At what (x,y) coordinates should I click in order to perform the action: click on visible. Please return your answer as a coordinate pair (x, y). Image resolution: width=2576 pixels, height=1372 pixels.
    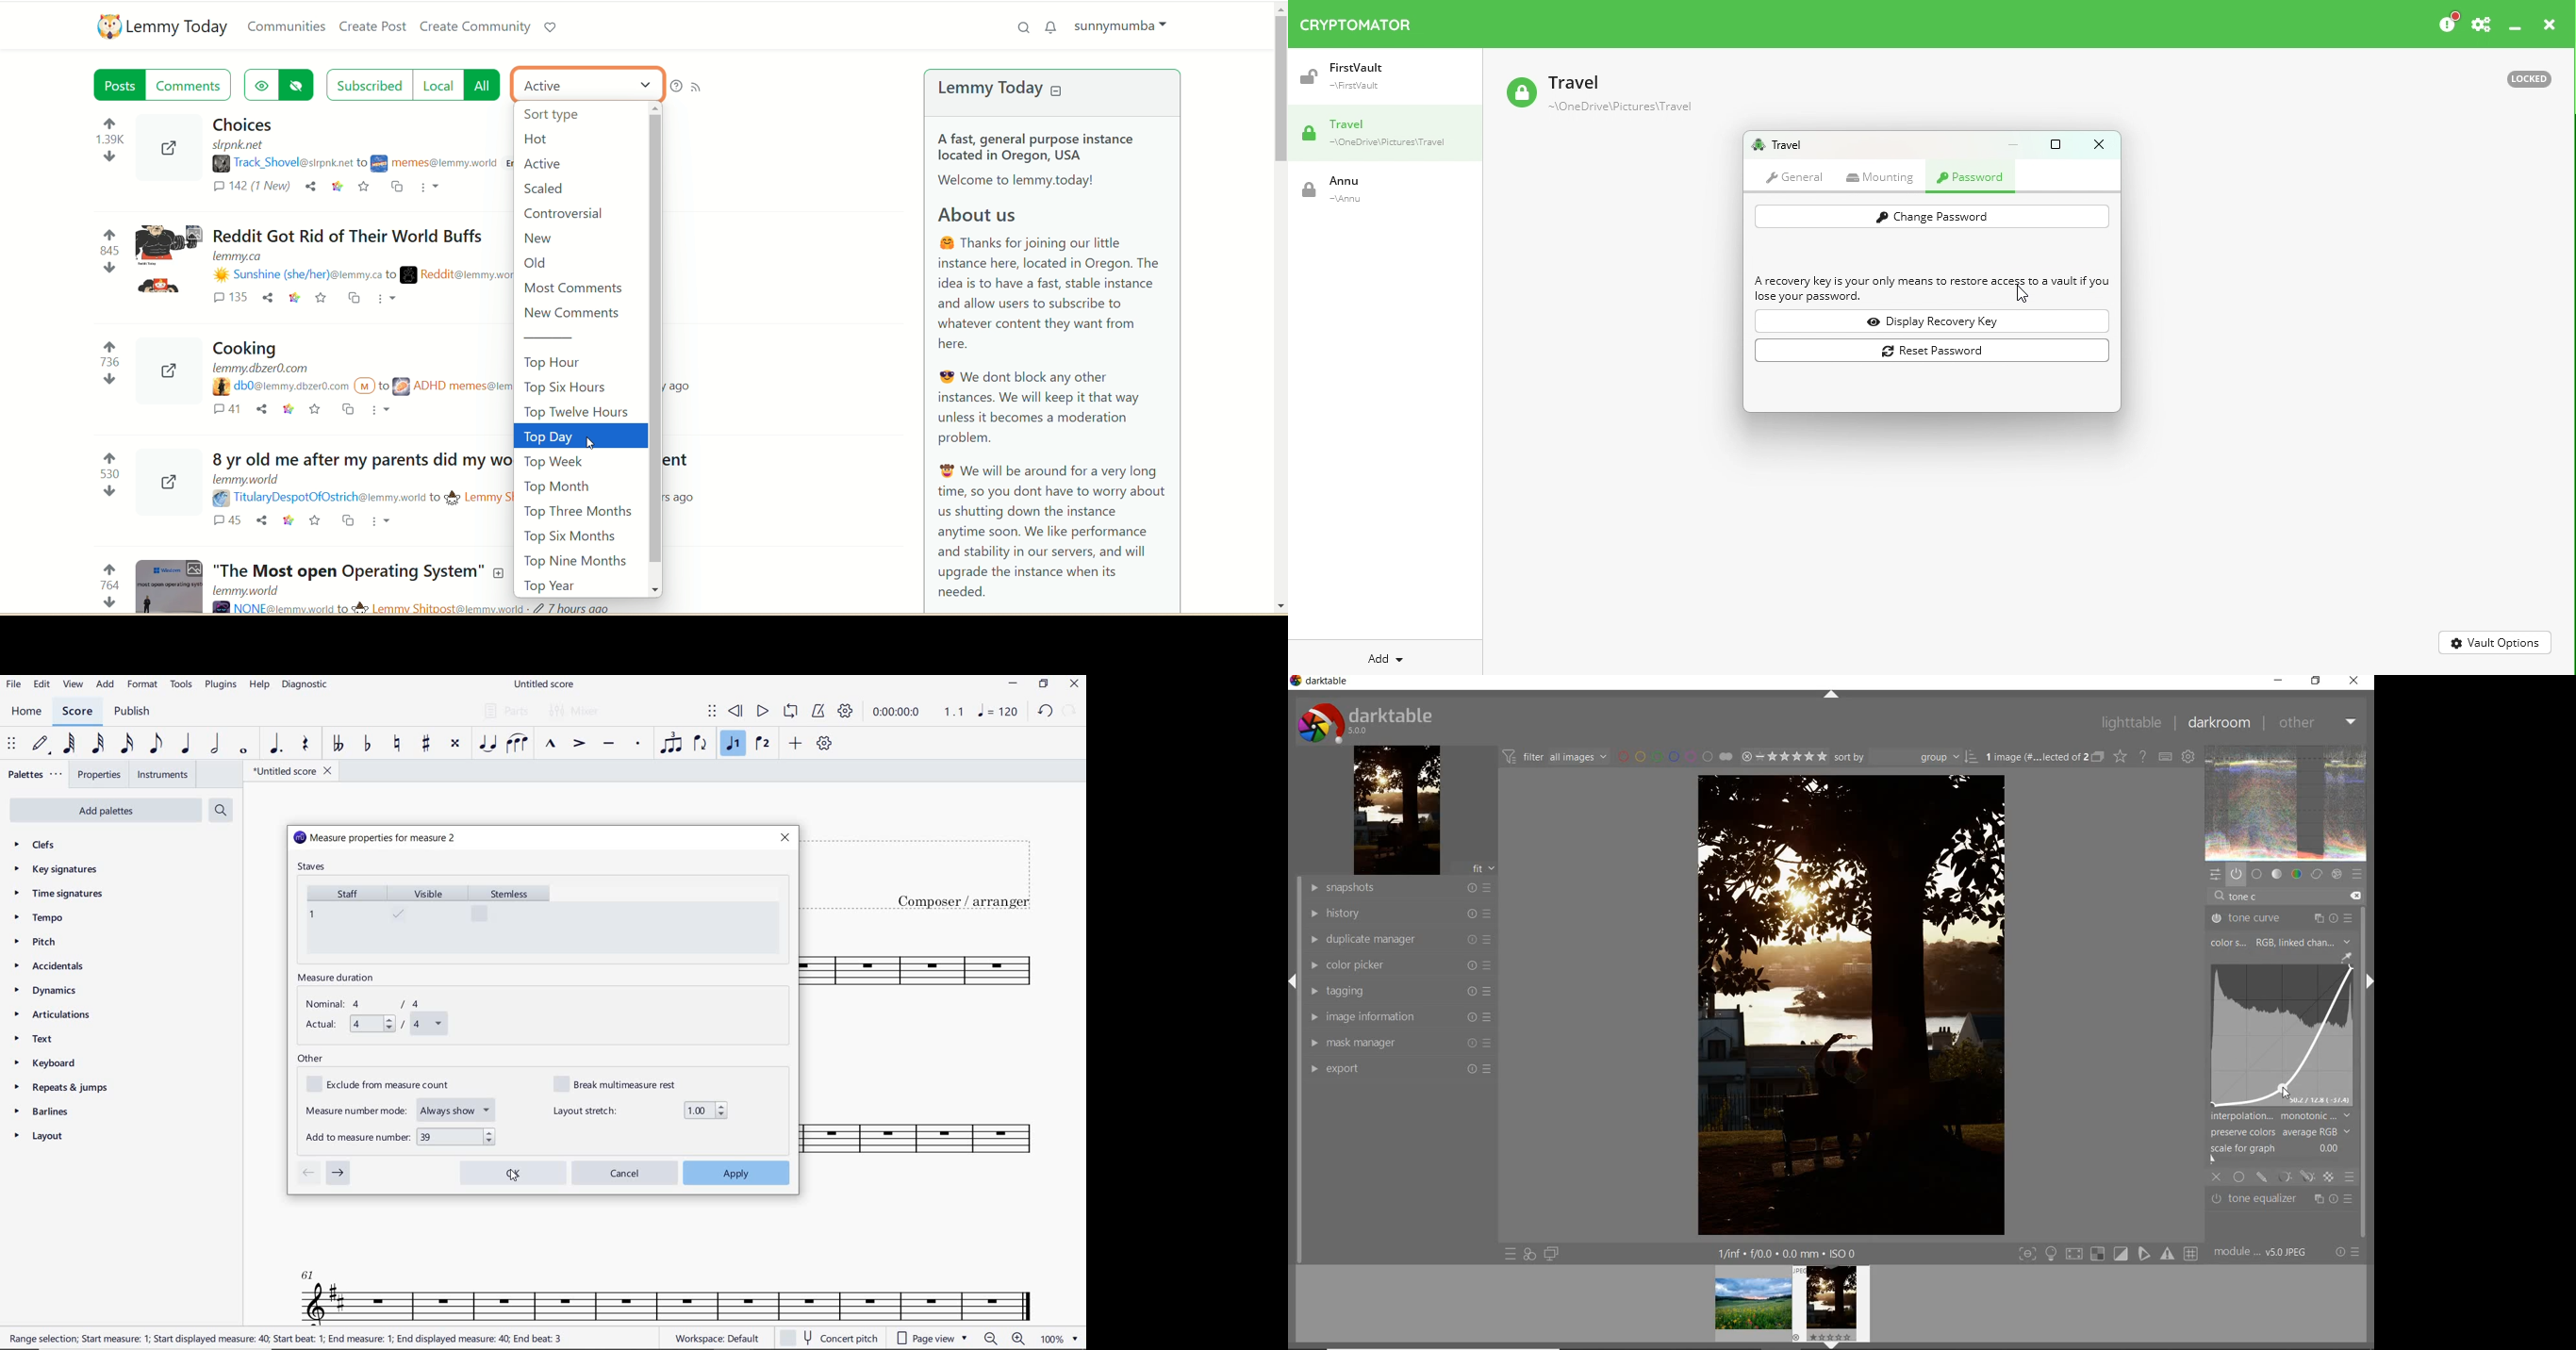
    Looking at the image, I should click on (428, 919).